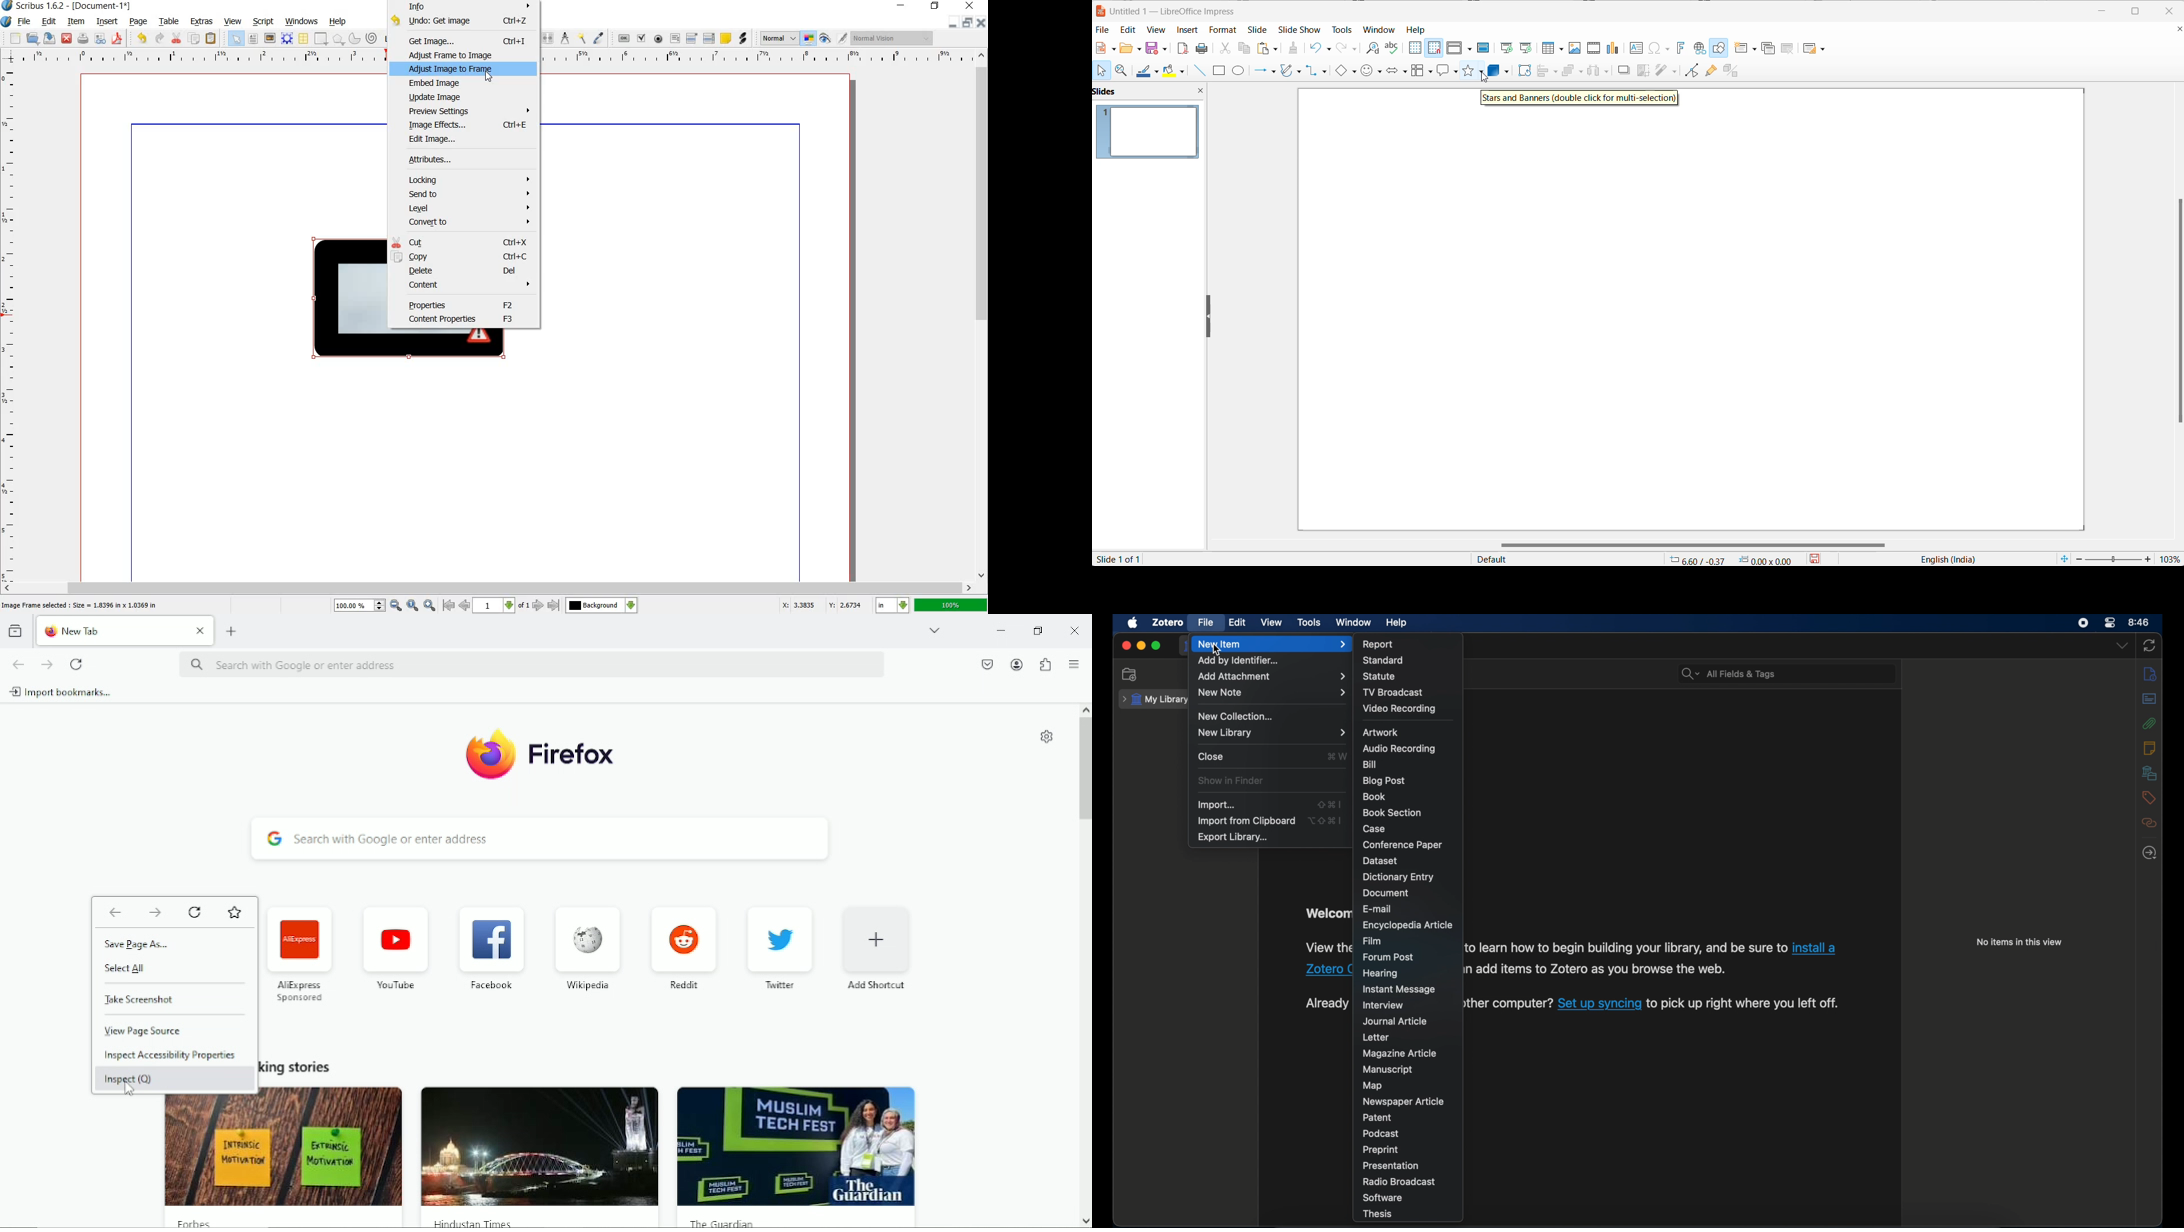 The height and width of the screenshot is (1232, 2184). Describe the element at coordinates (832, 39) in the screenshot. I see `edit in preview mode` at that location.